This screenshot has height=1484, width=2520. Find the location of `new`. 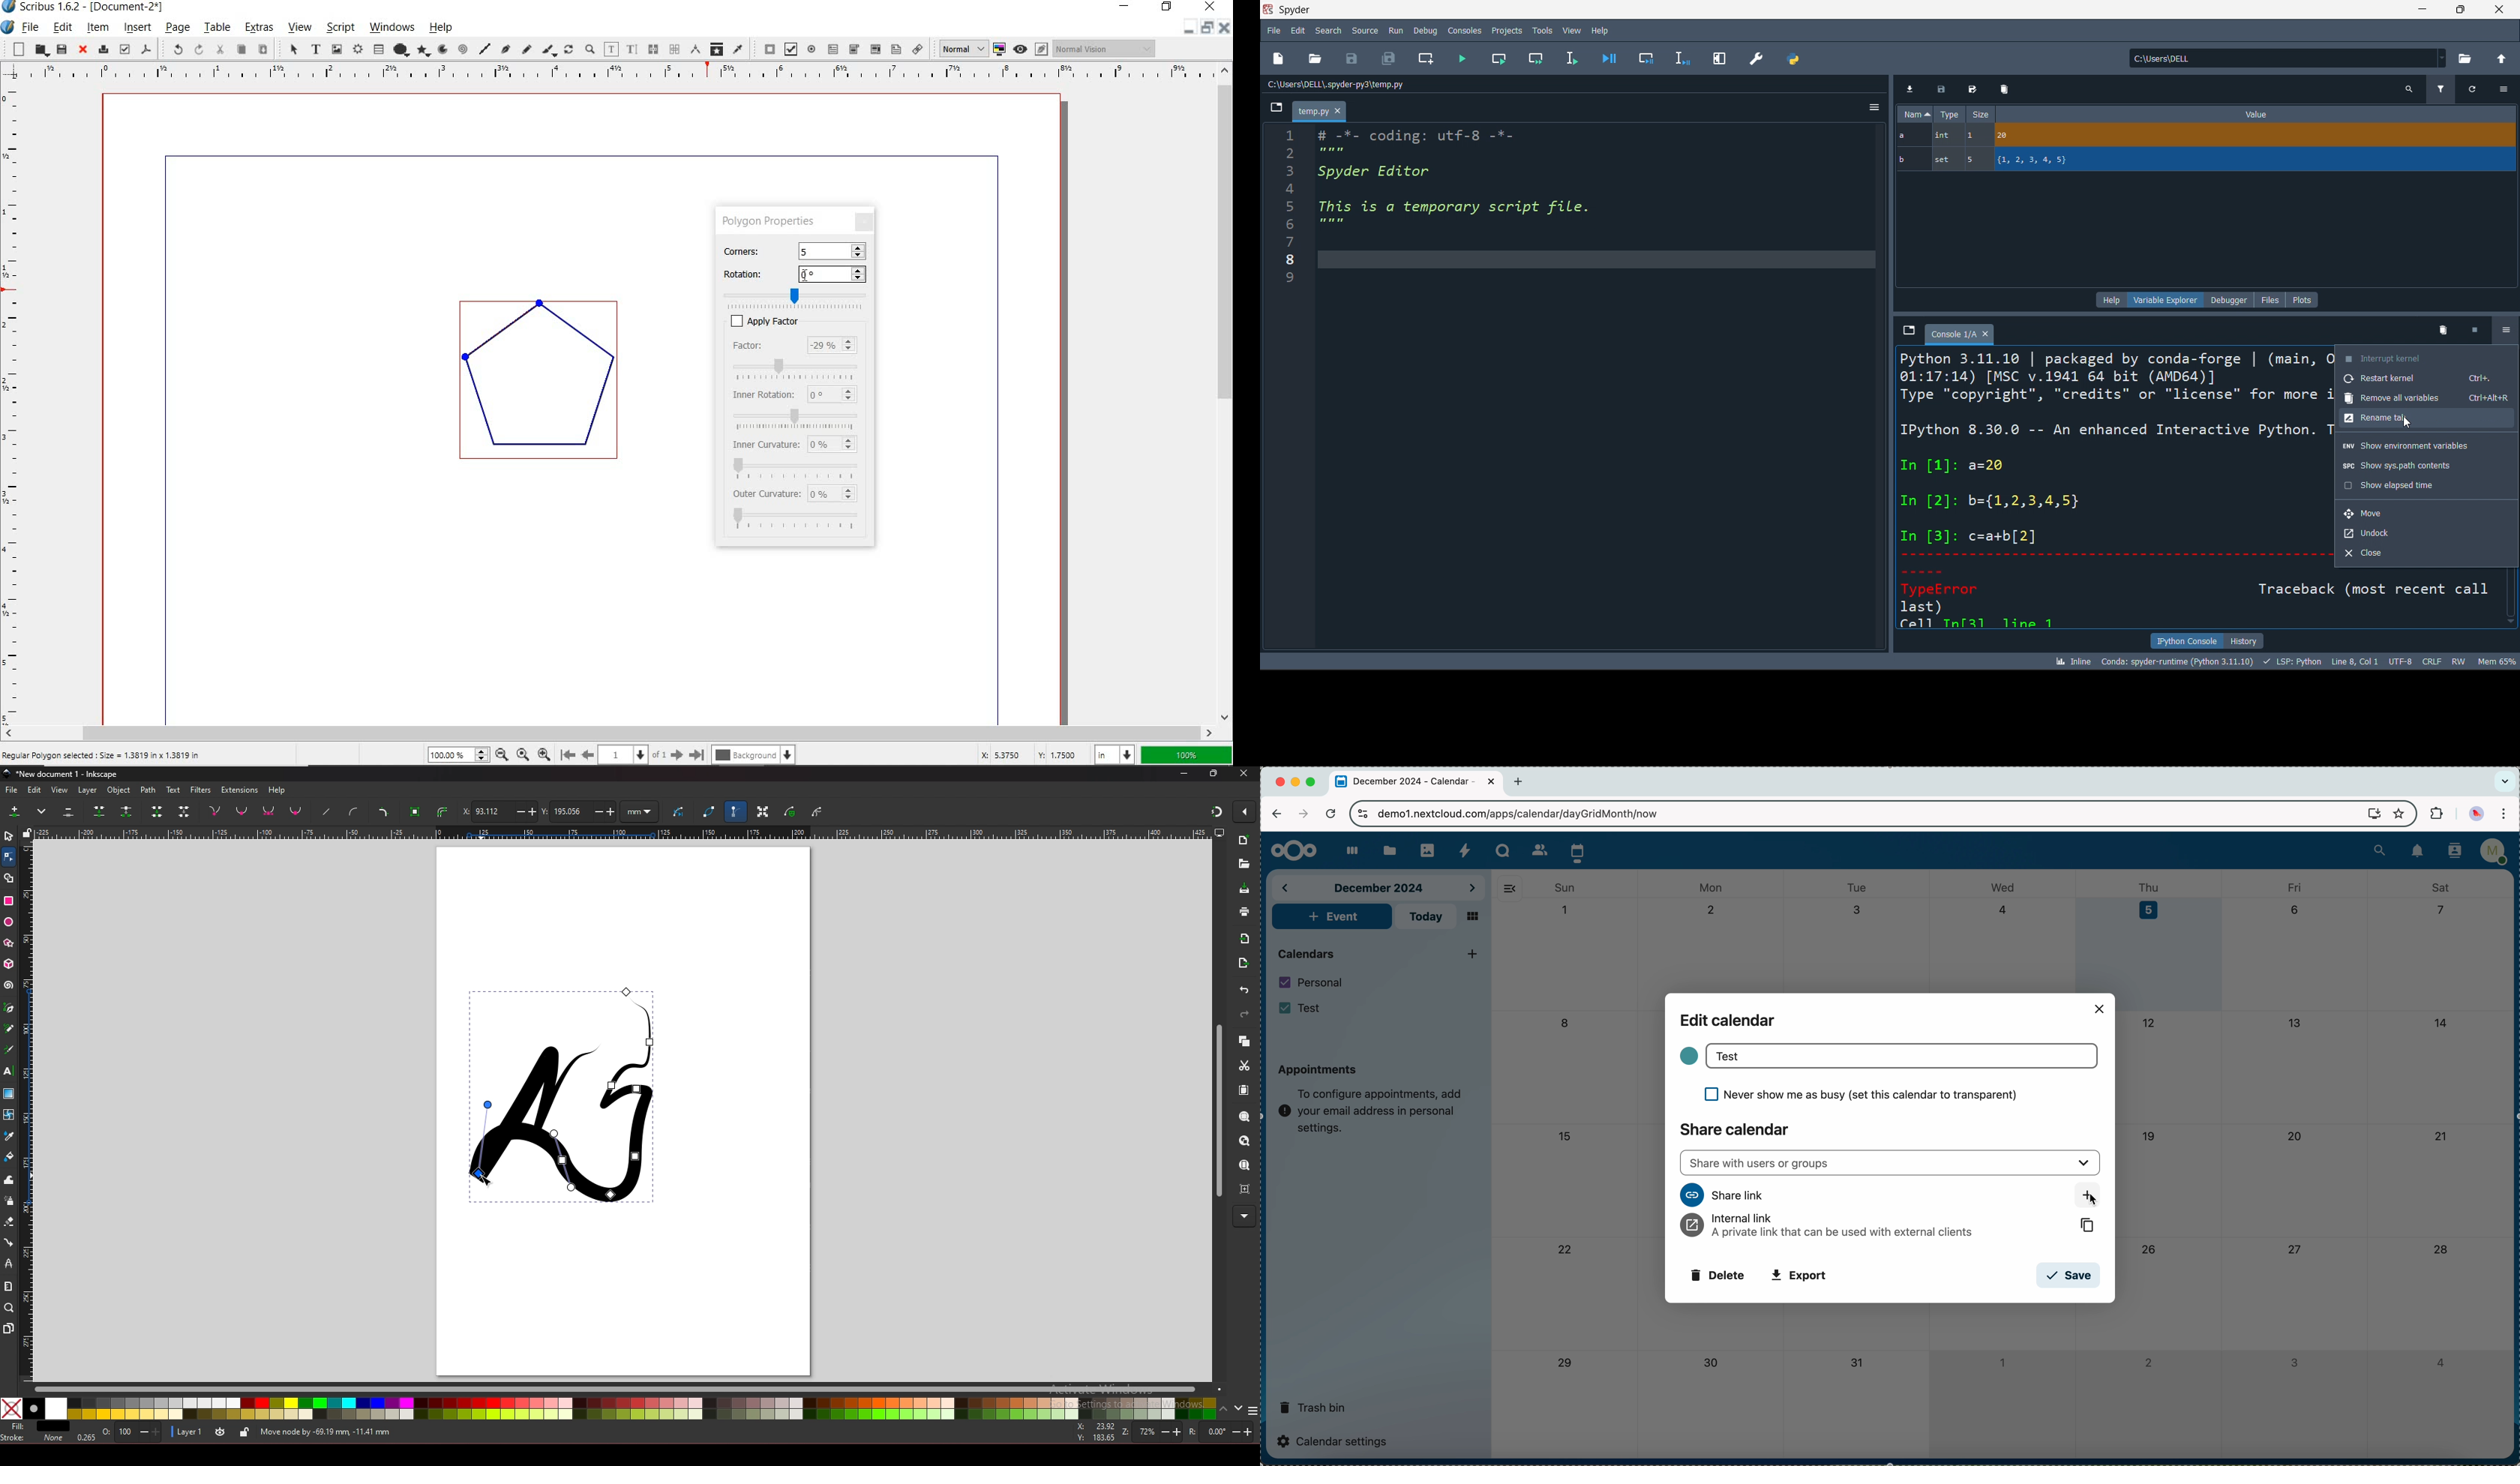

new is located at coordinates (1244, 841).